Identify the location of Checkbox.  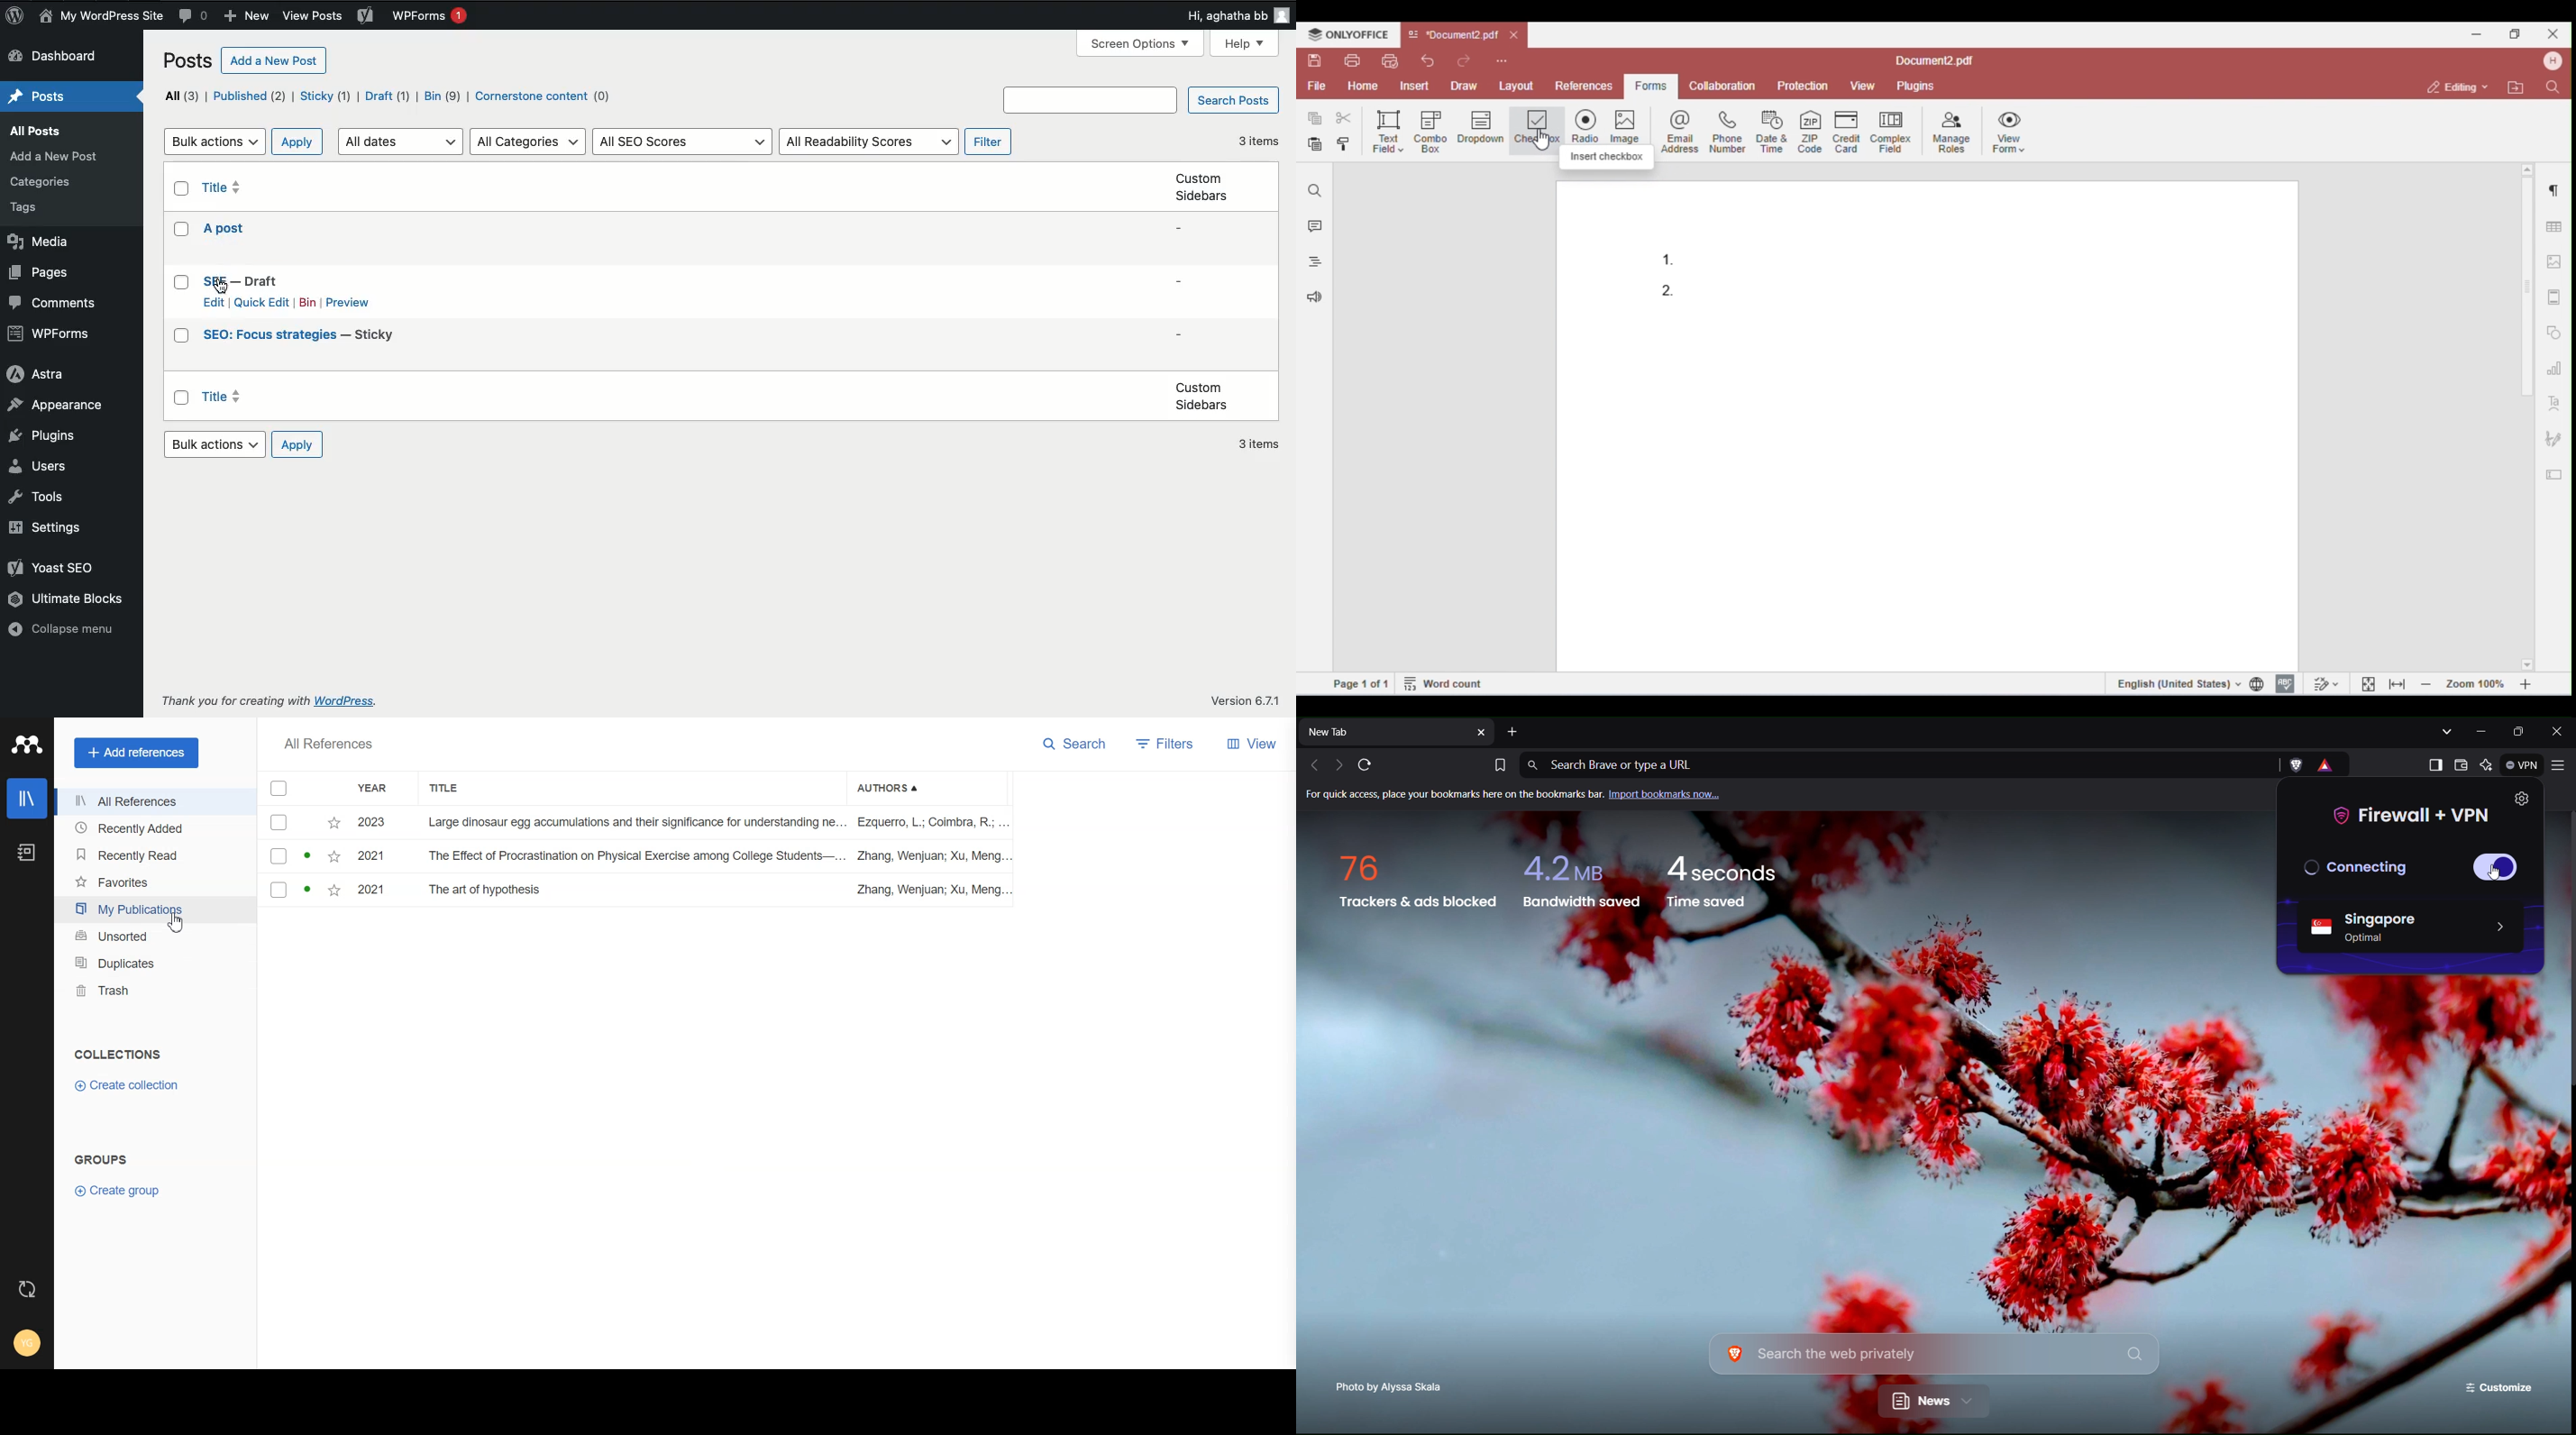
(175, 229).